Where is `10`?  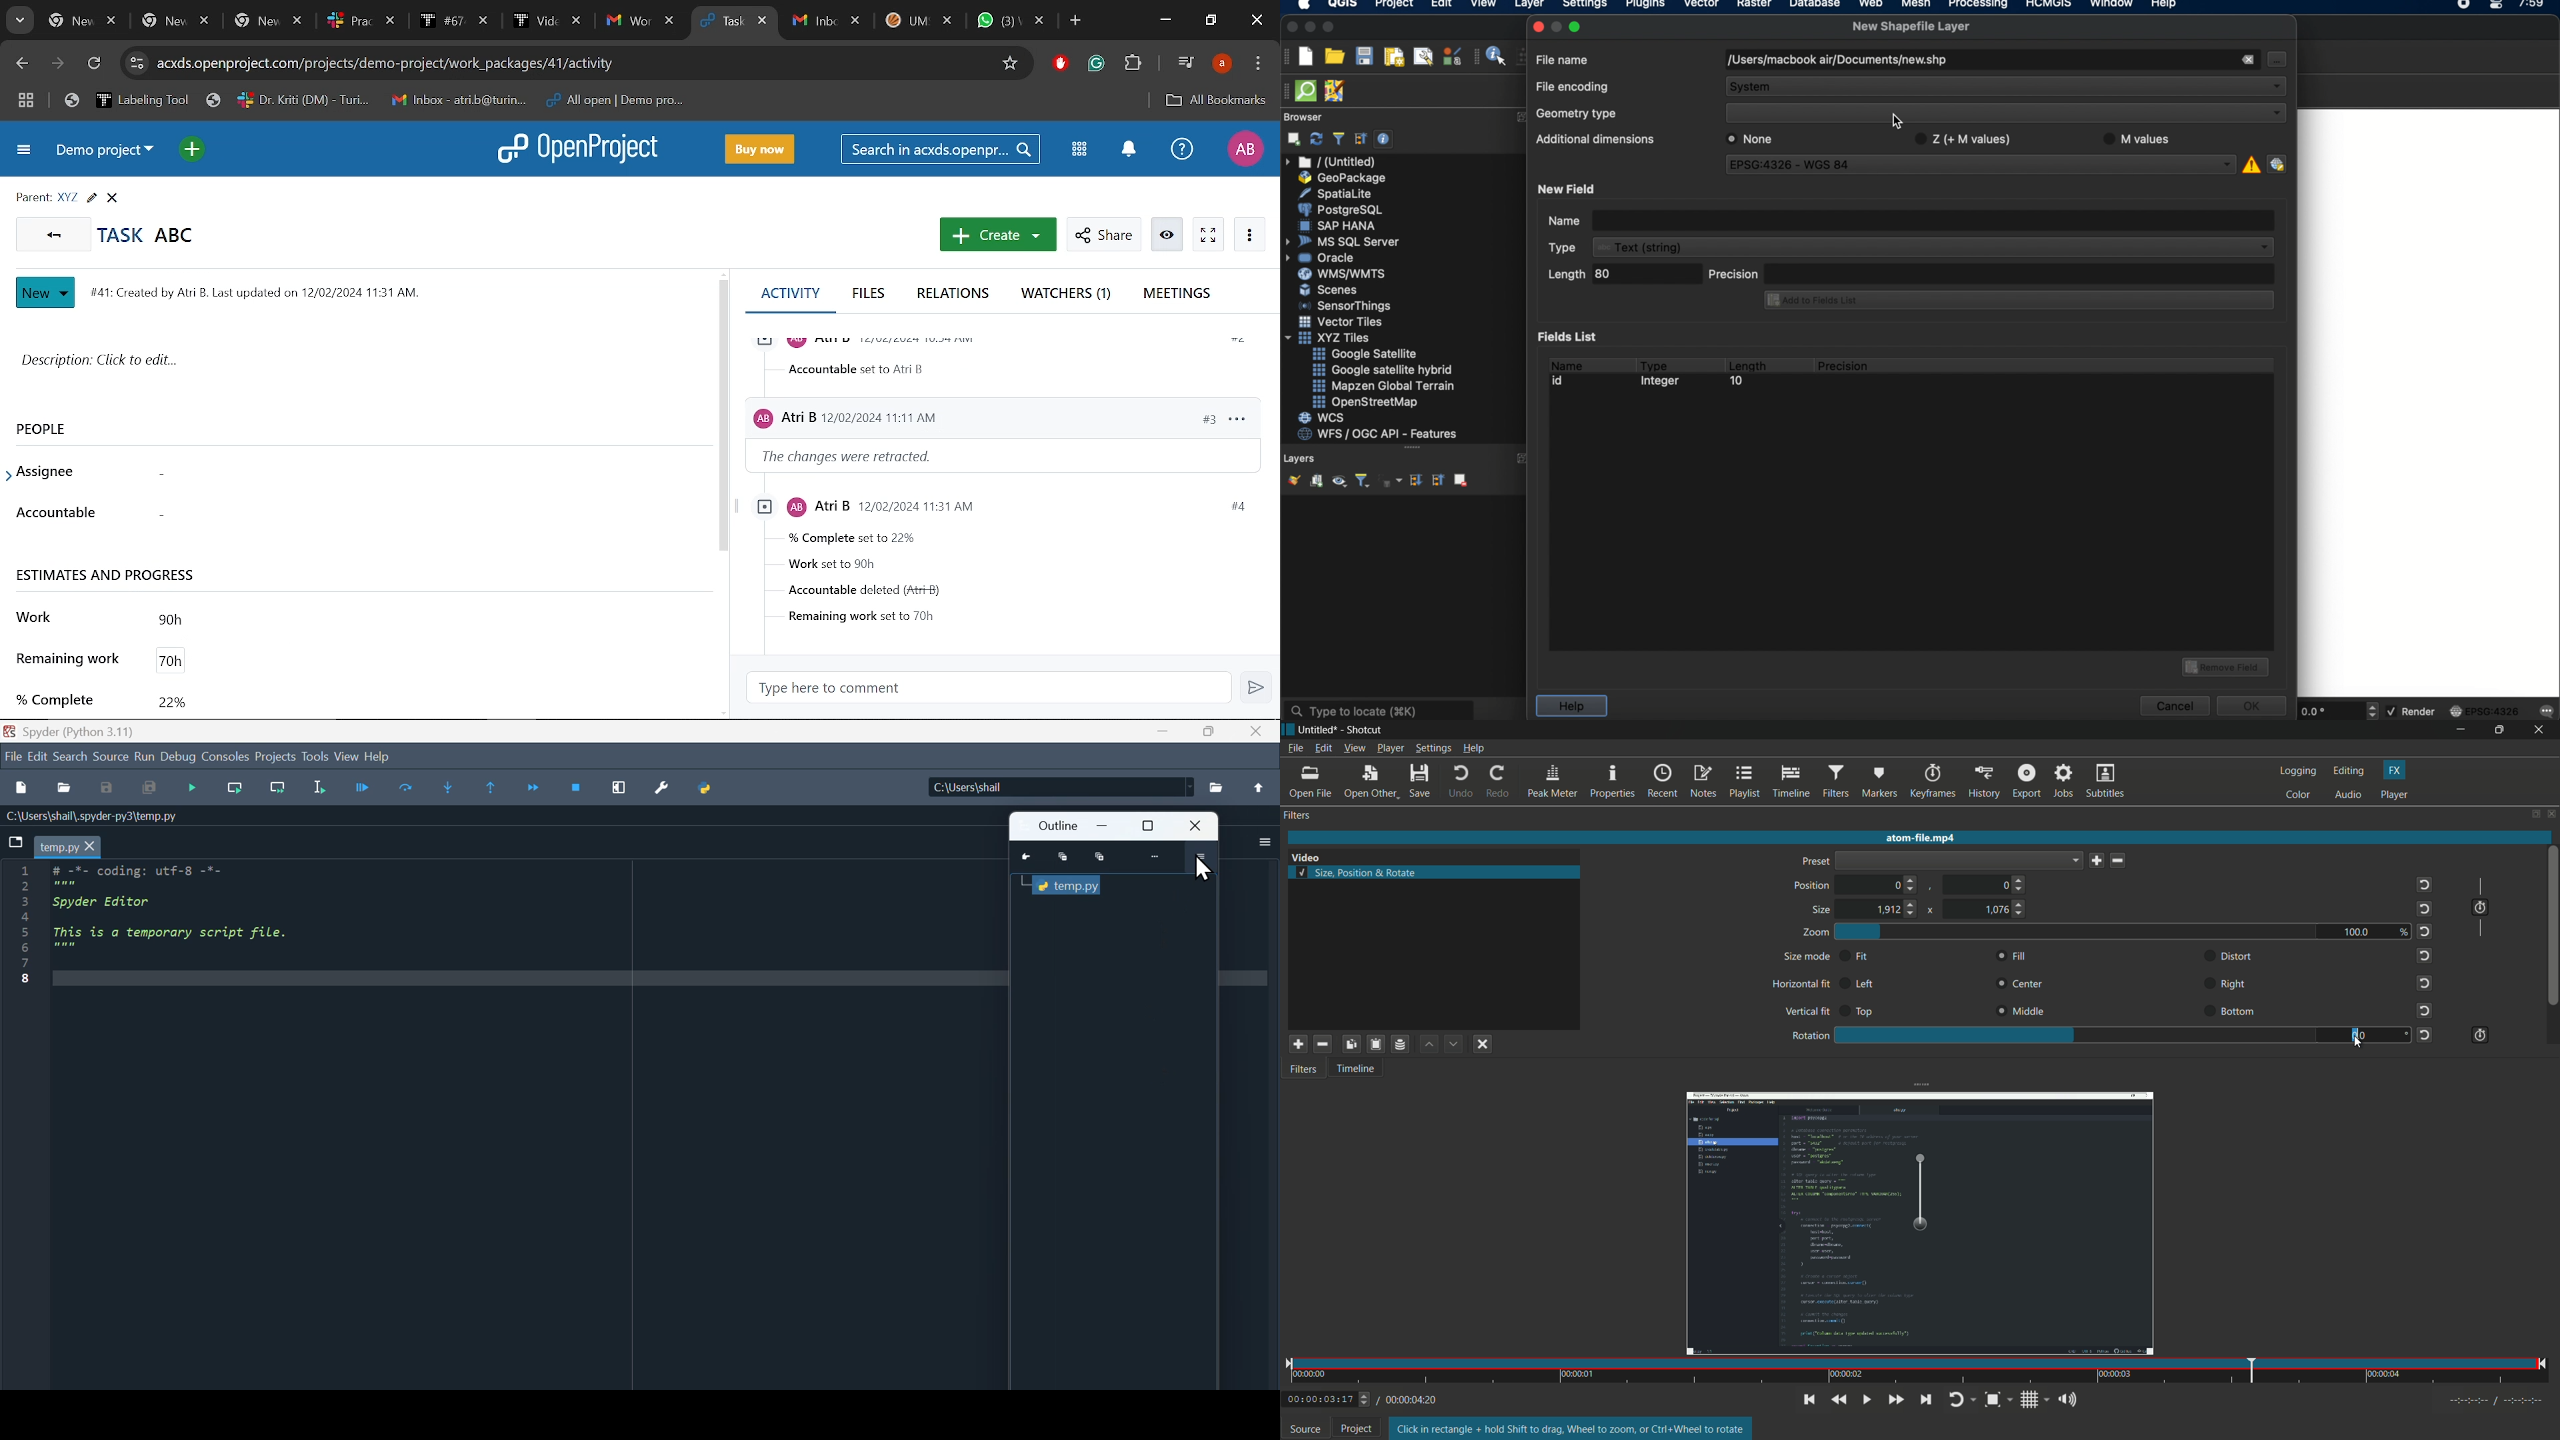
10 is located at coordinates (1735, 383).